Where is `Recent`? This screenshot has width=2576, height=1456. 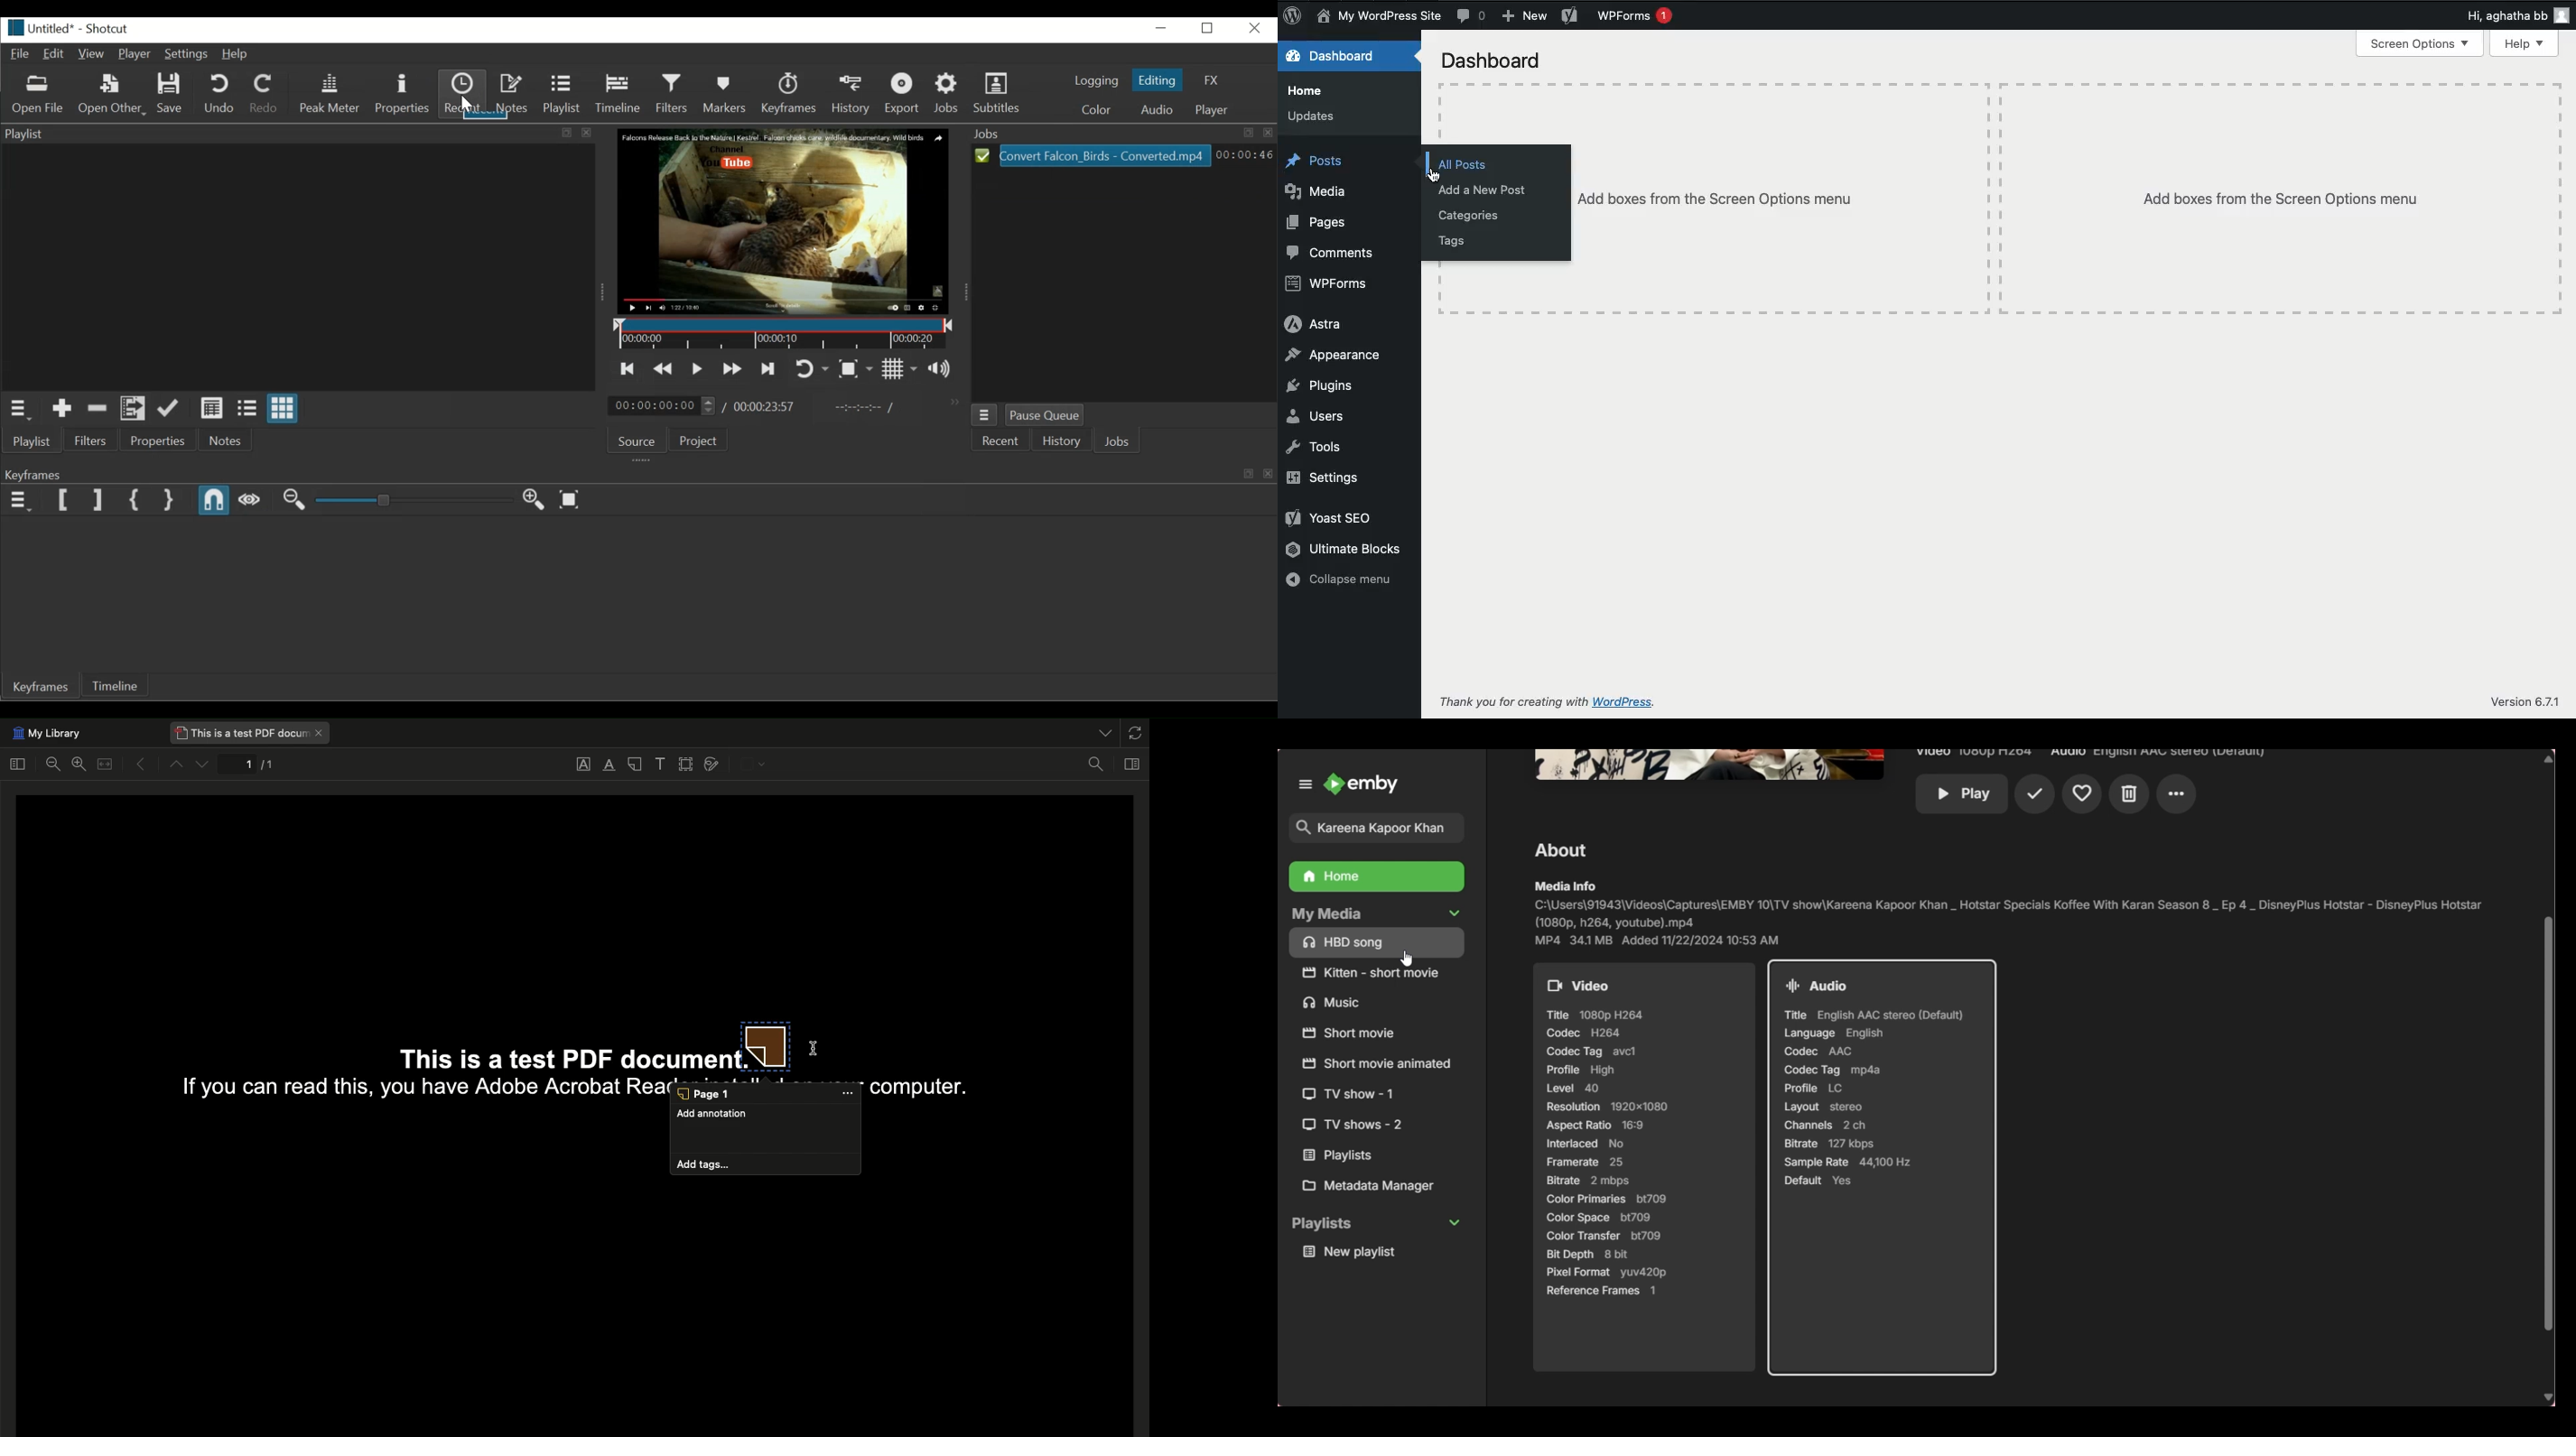
Recent is located at coordinates (1001, 441).